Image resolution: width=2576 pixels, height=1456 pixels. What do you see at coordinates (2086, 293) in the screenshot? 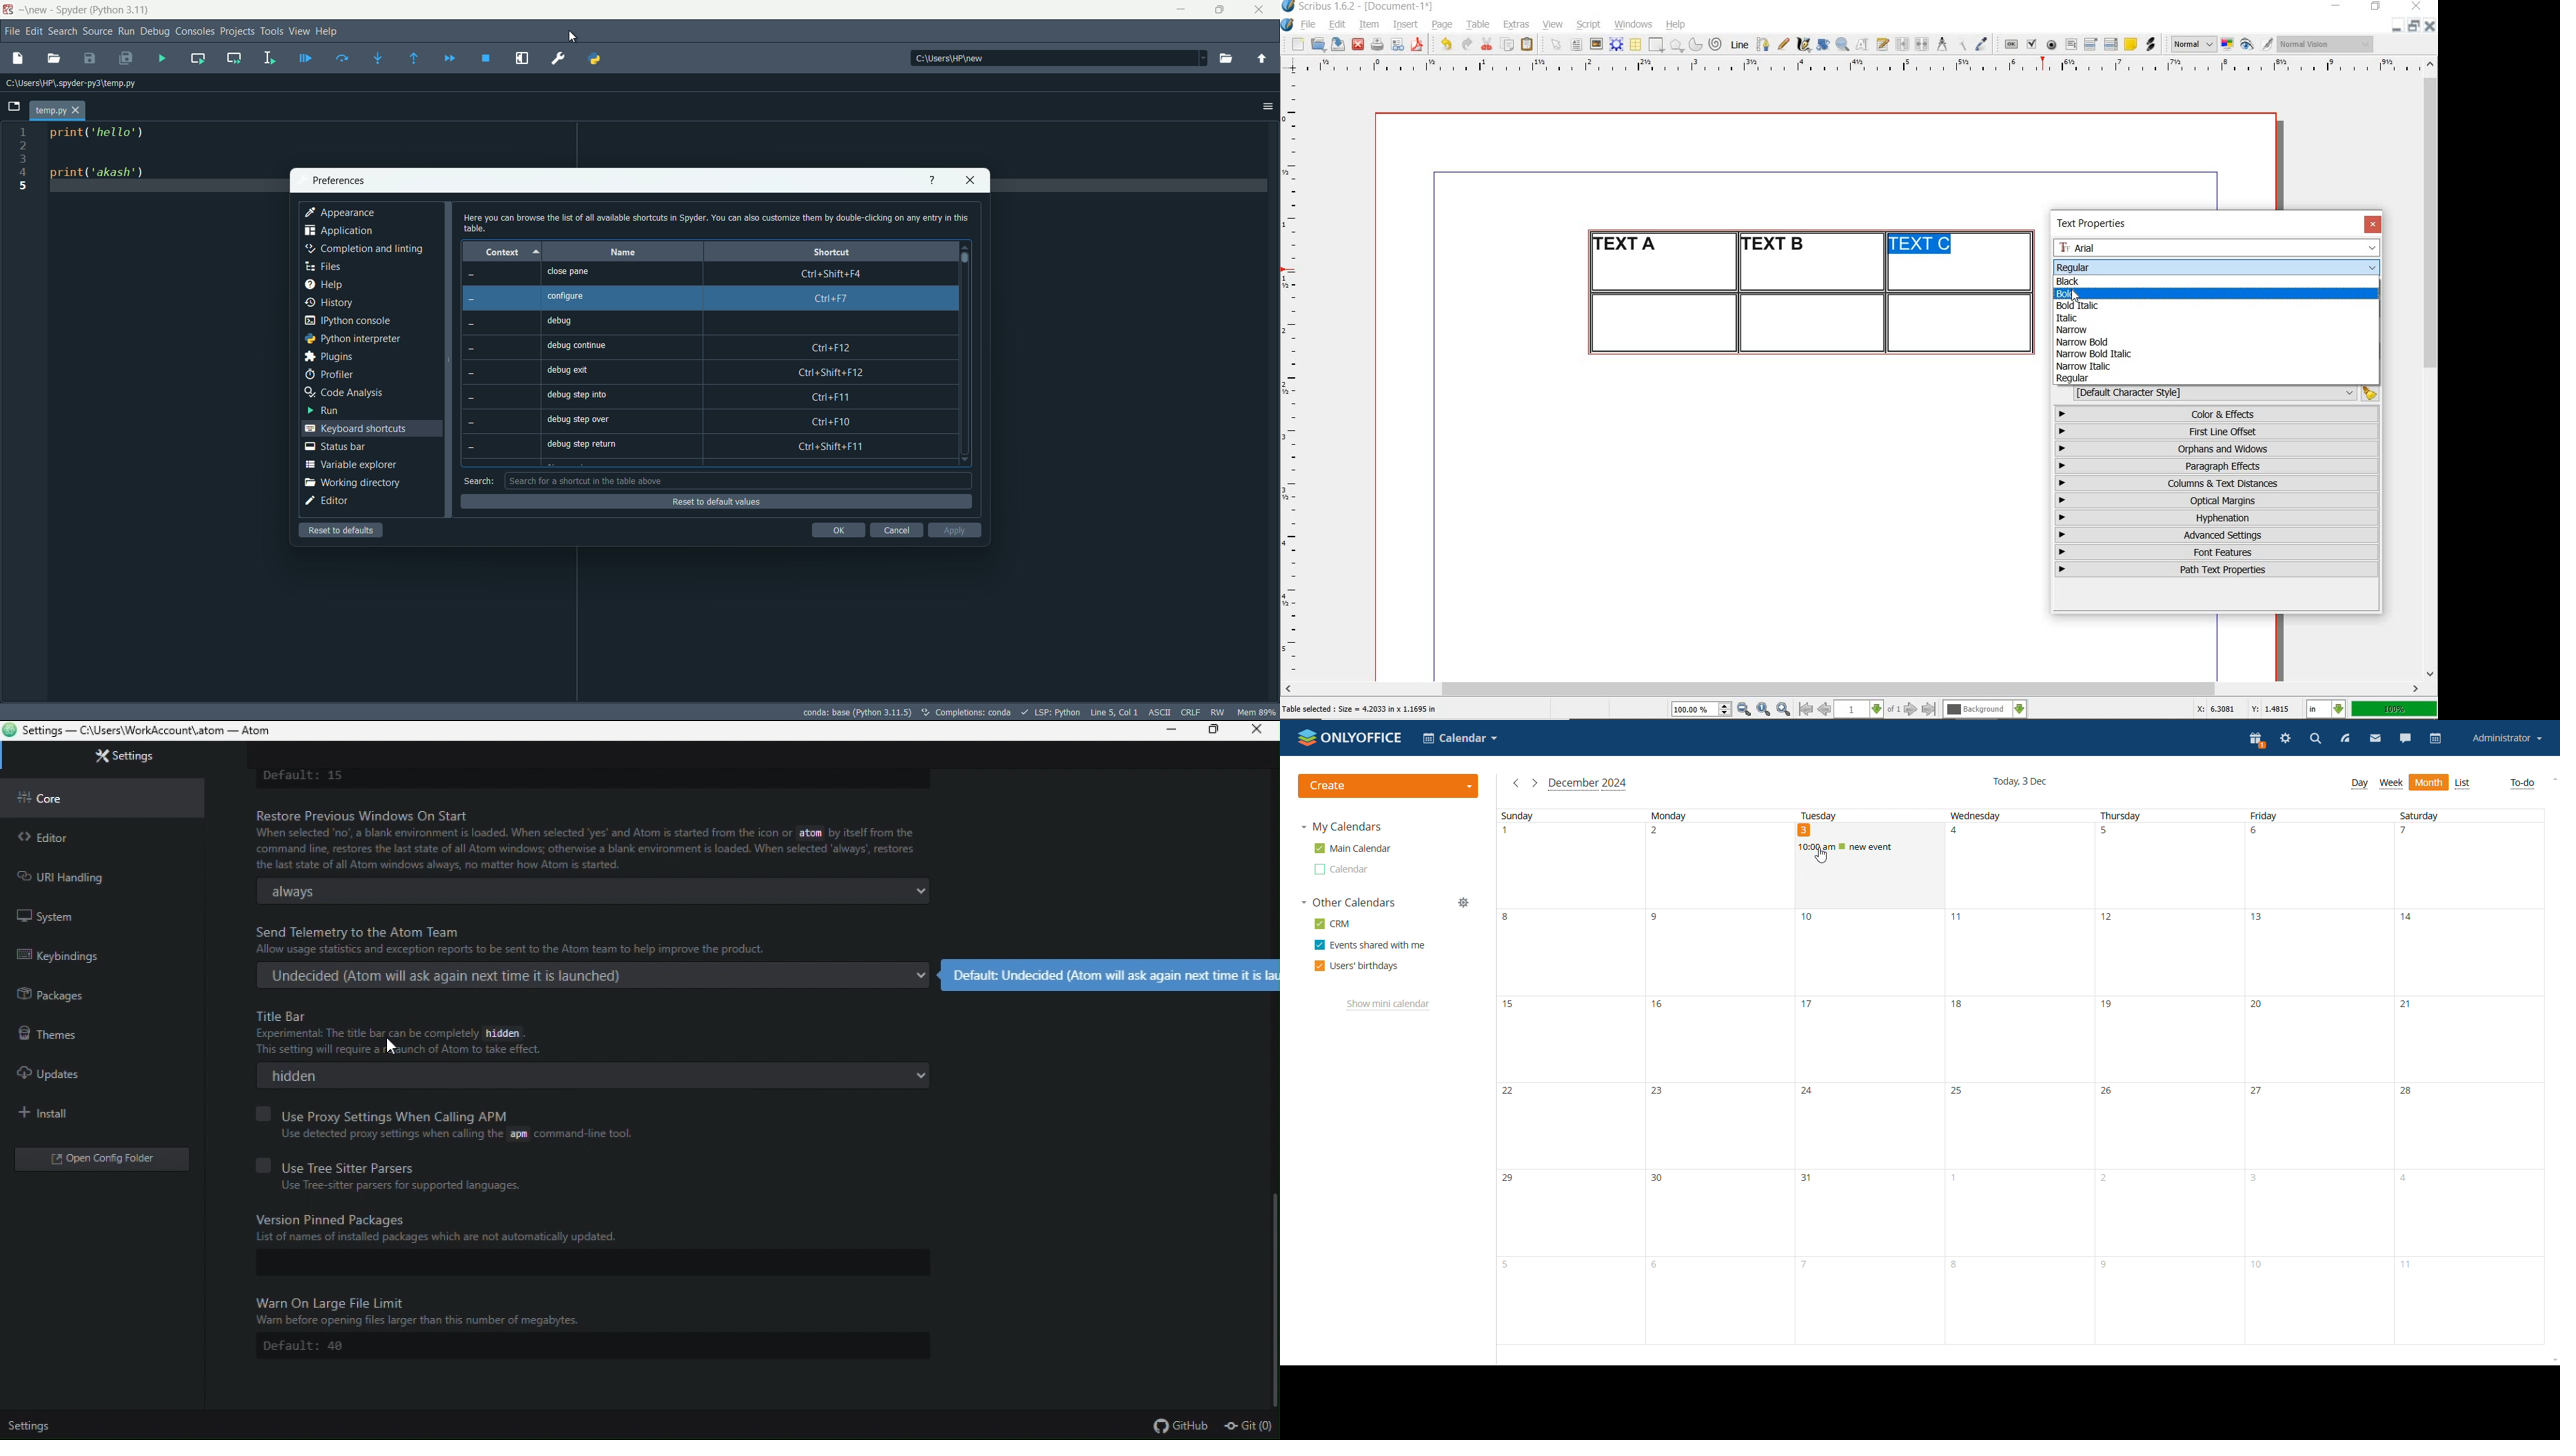
I see `bold` at bounding box center [2086, 293].